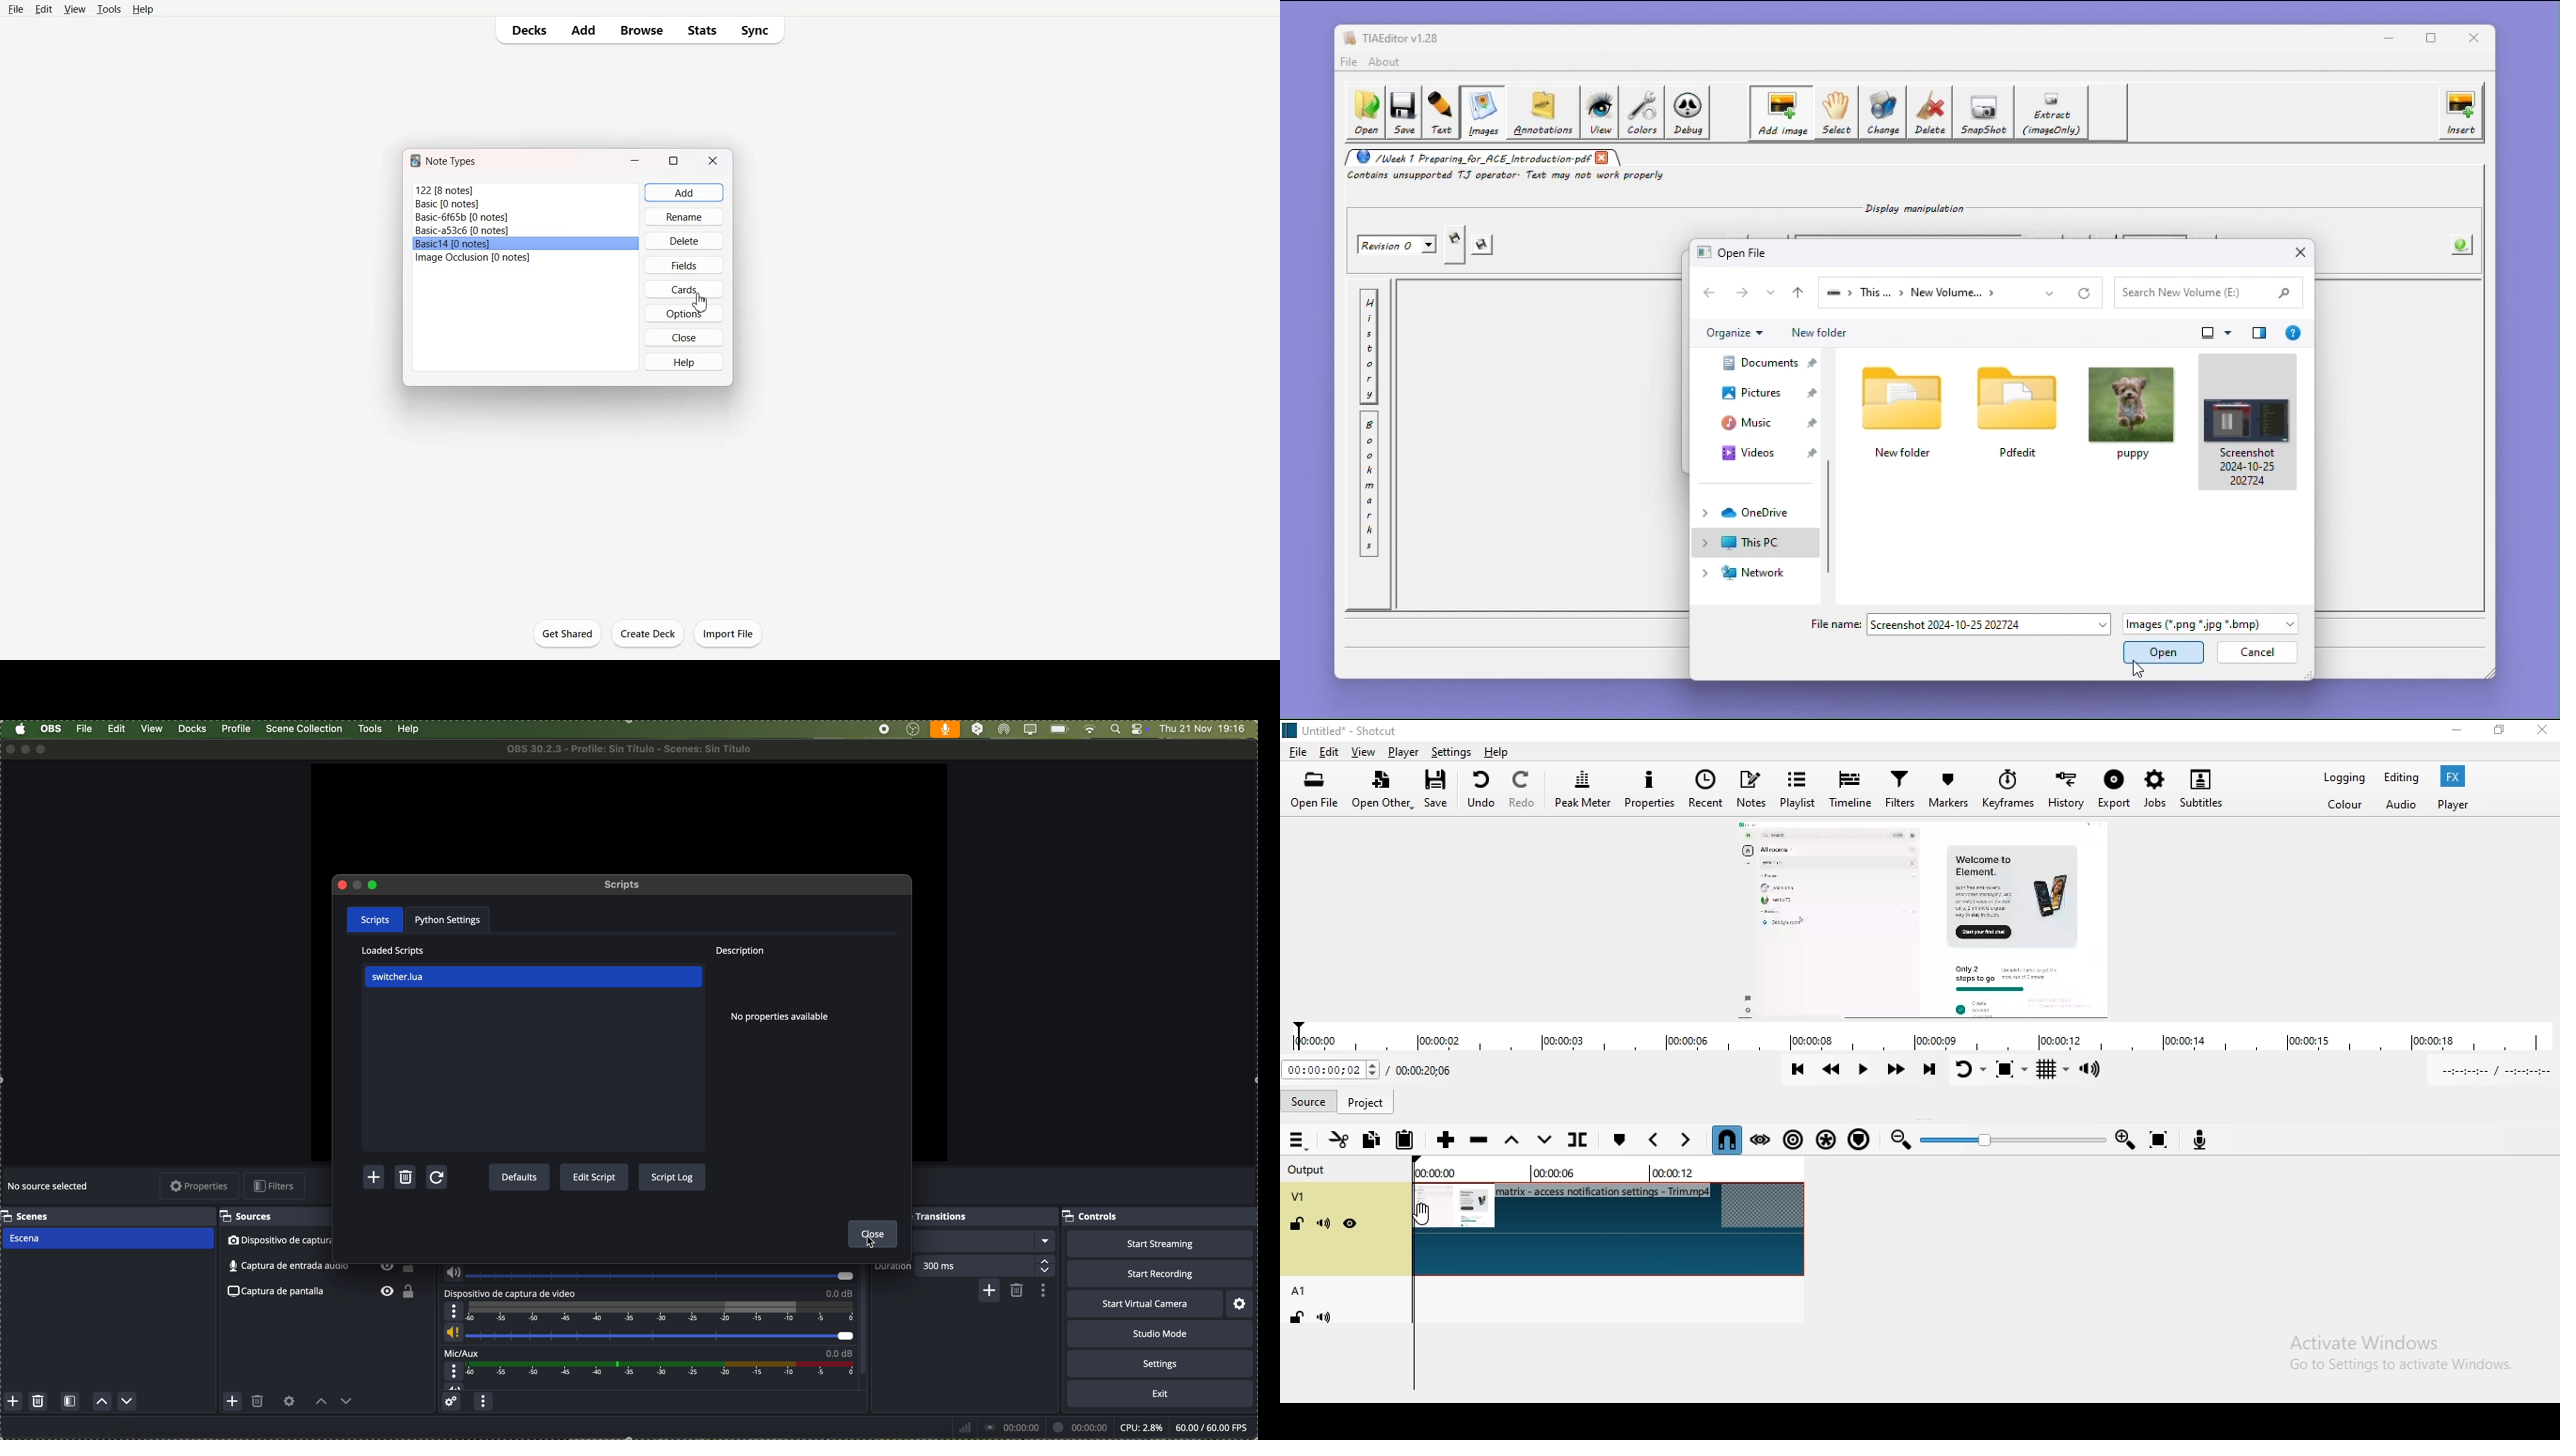 This screenshot has height=1456, width=2576. I want to click on  Organize, so click(1734, 333).